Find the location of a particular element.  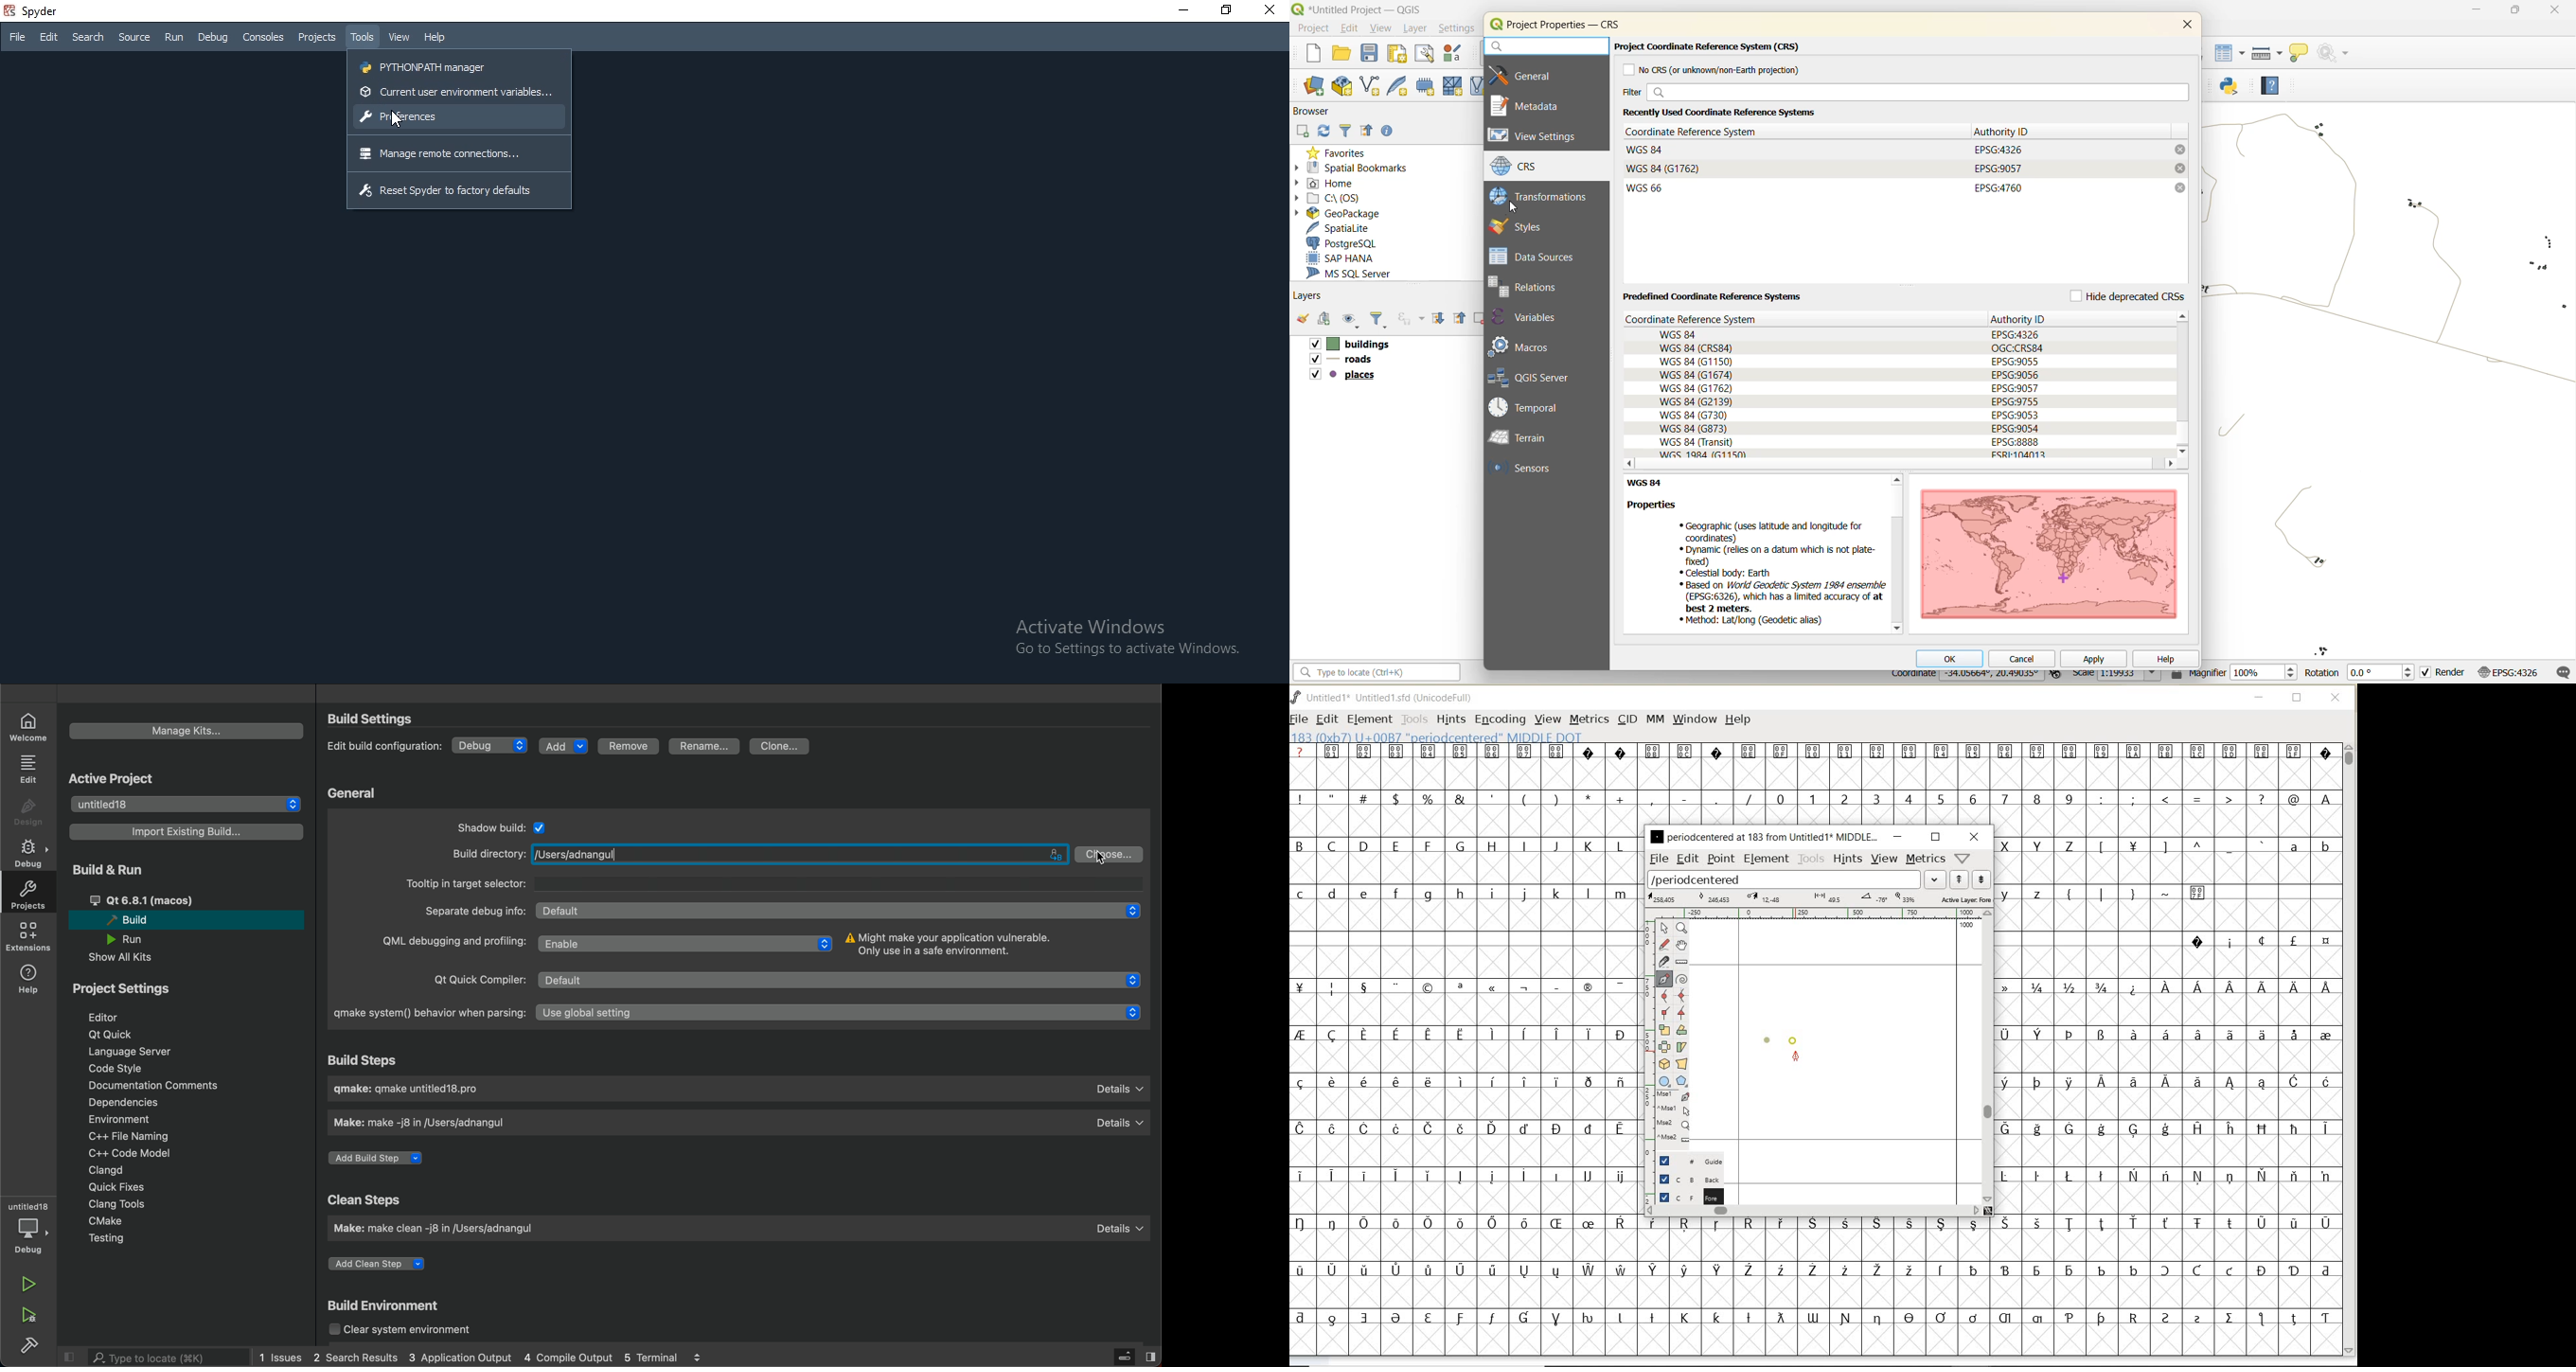

browser is located at coordinates (1316, 113).